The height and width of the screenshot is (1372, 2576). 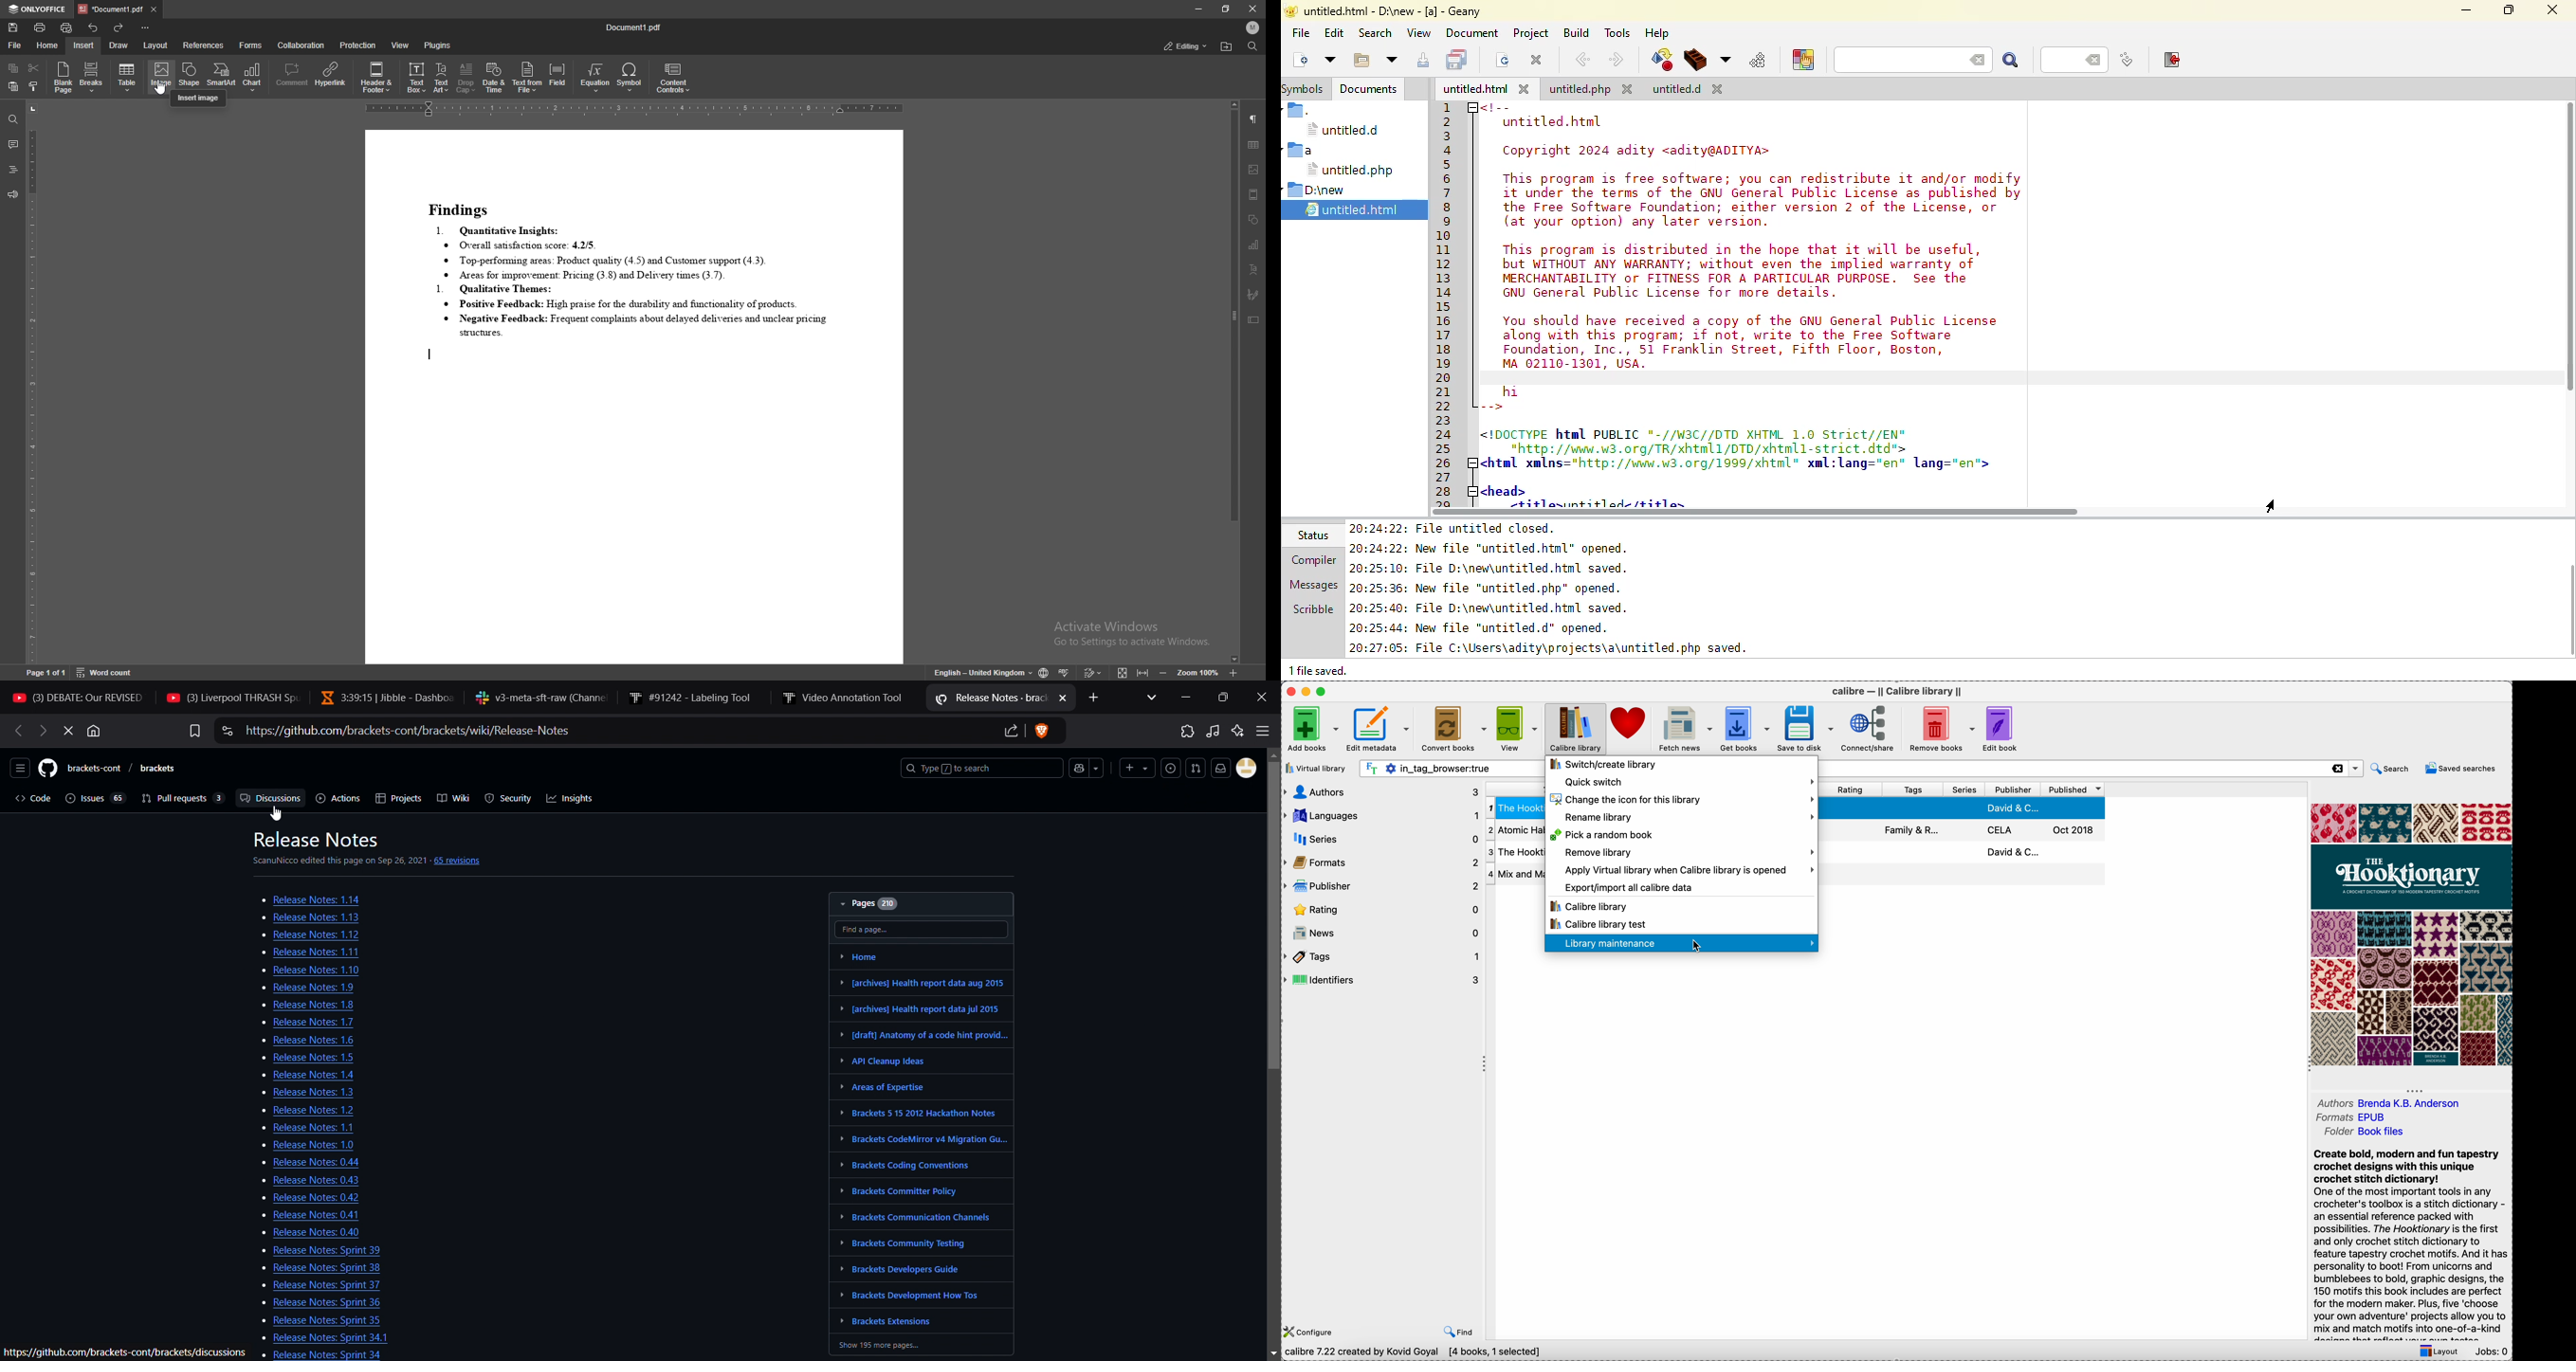 What do you see at coordinates (314, 1302) in the screenshot?
I see `o Release Notes: Sprint 36` at bounding box center [314, 1302].